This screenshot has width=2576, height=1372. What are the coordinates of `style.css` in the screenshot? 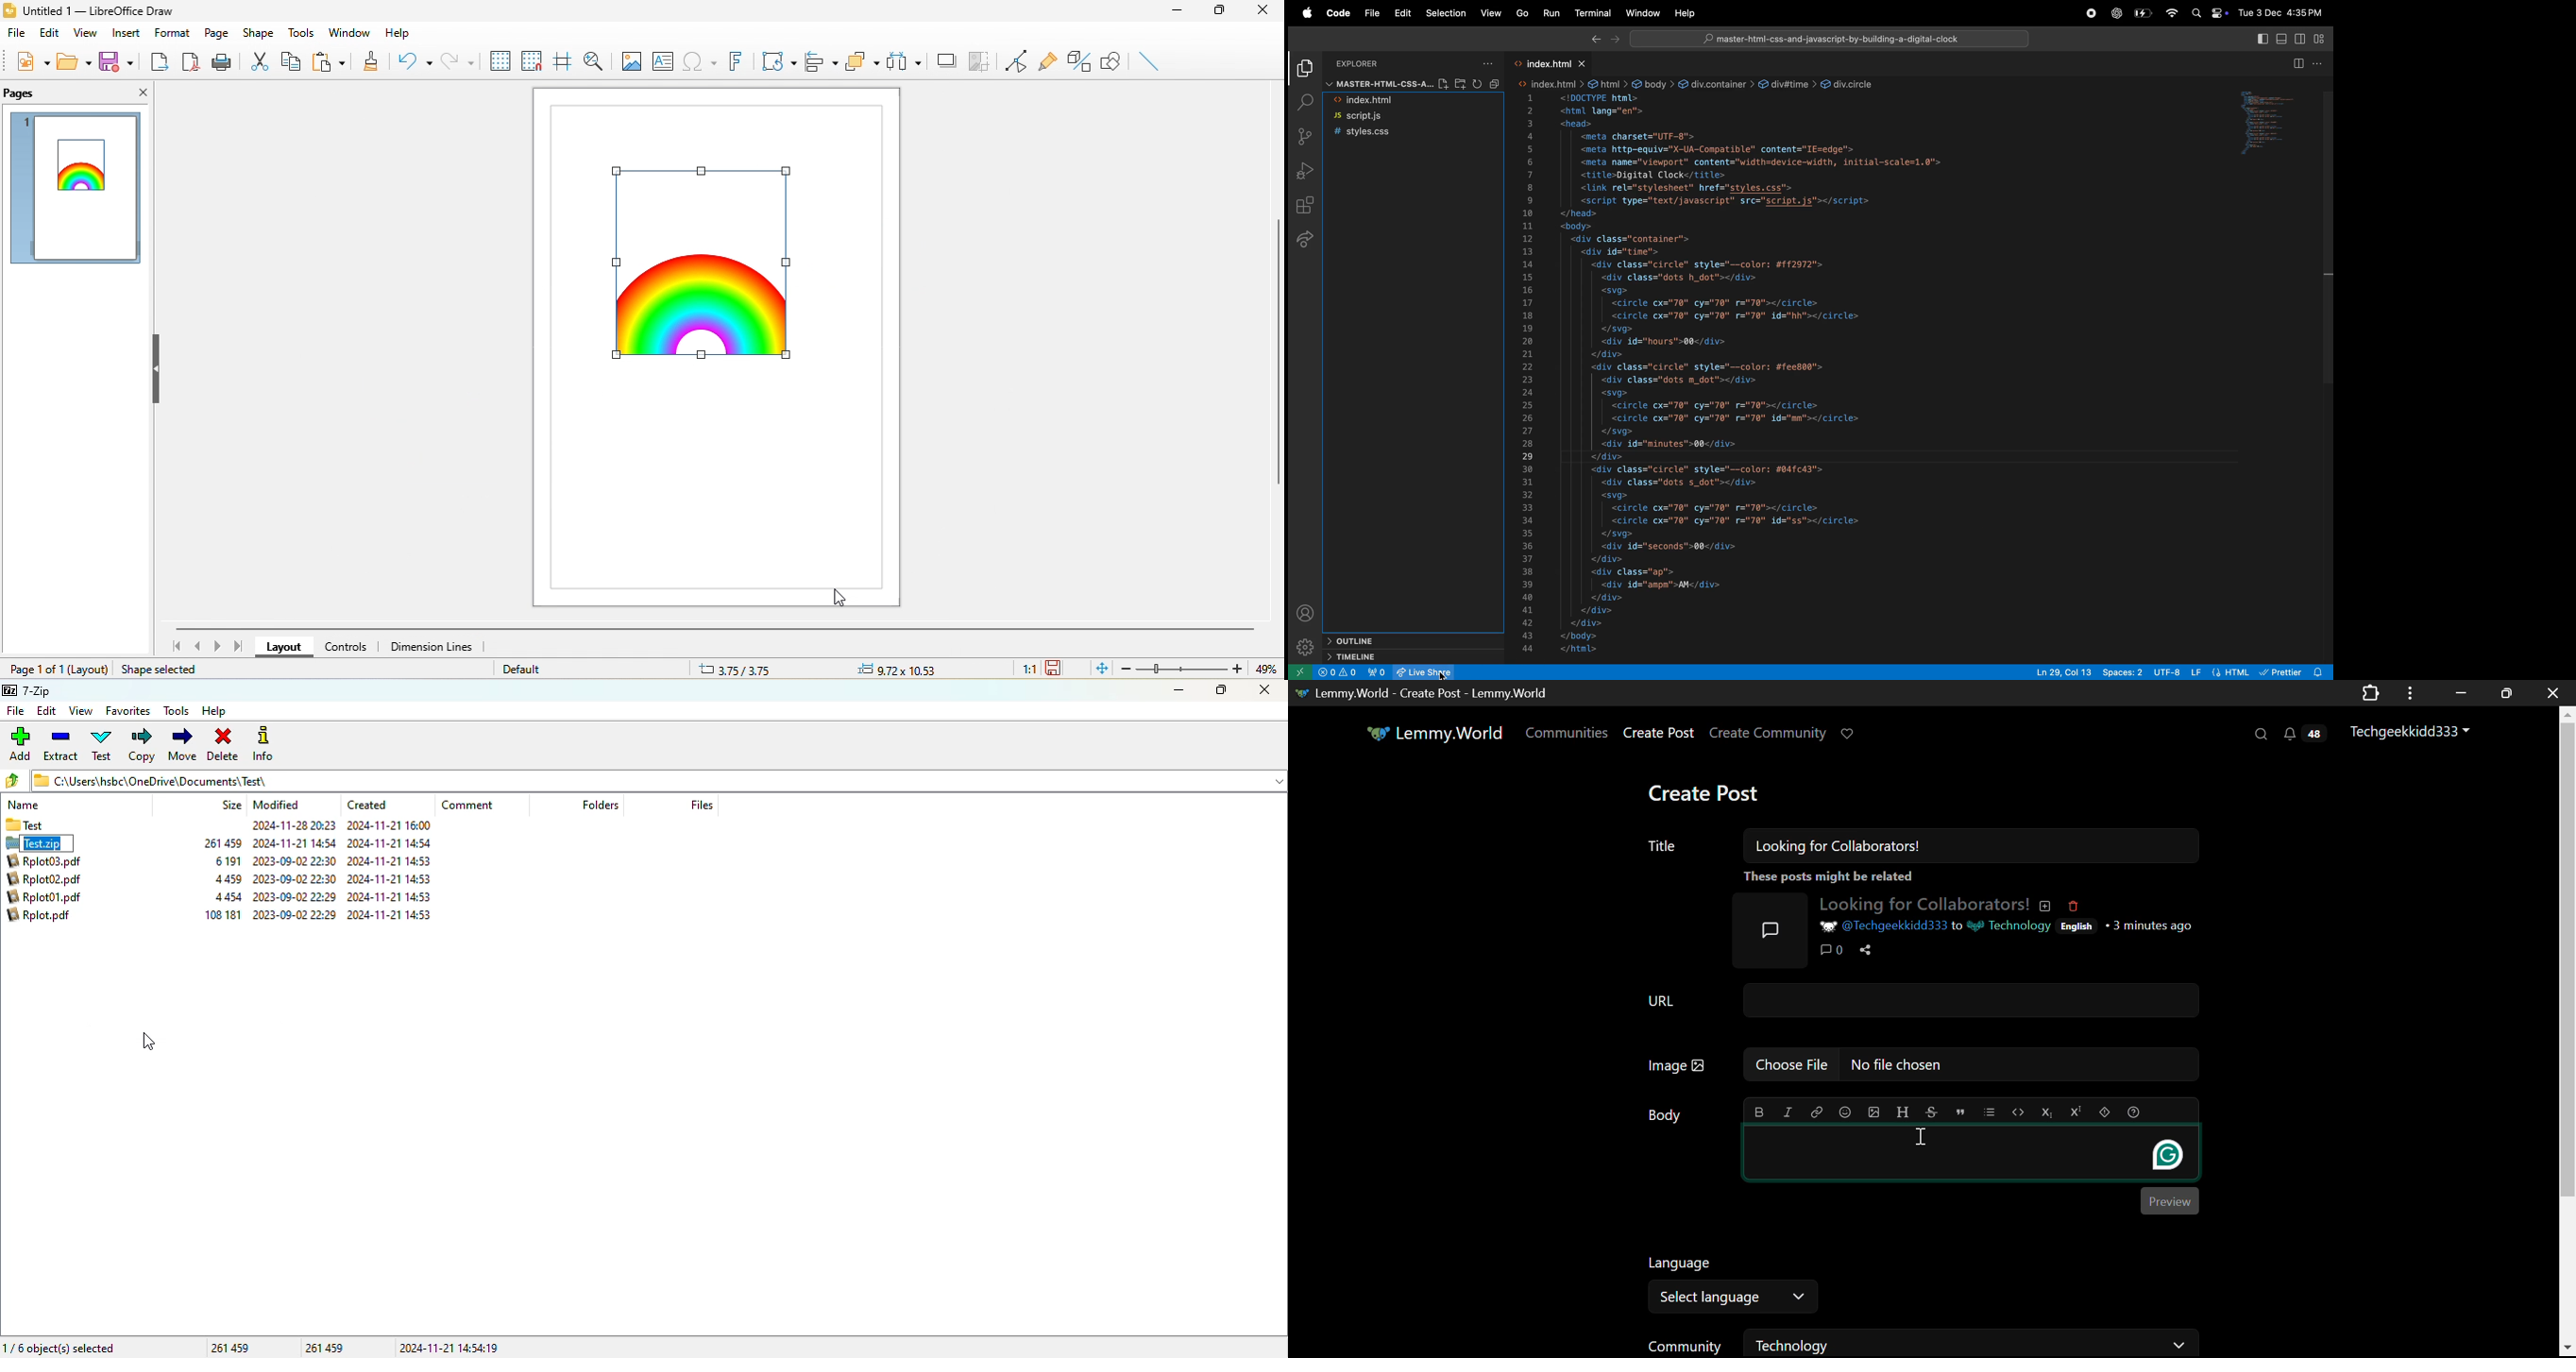 It's located at (1406, 134).